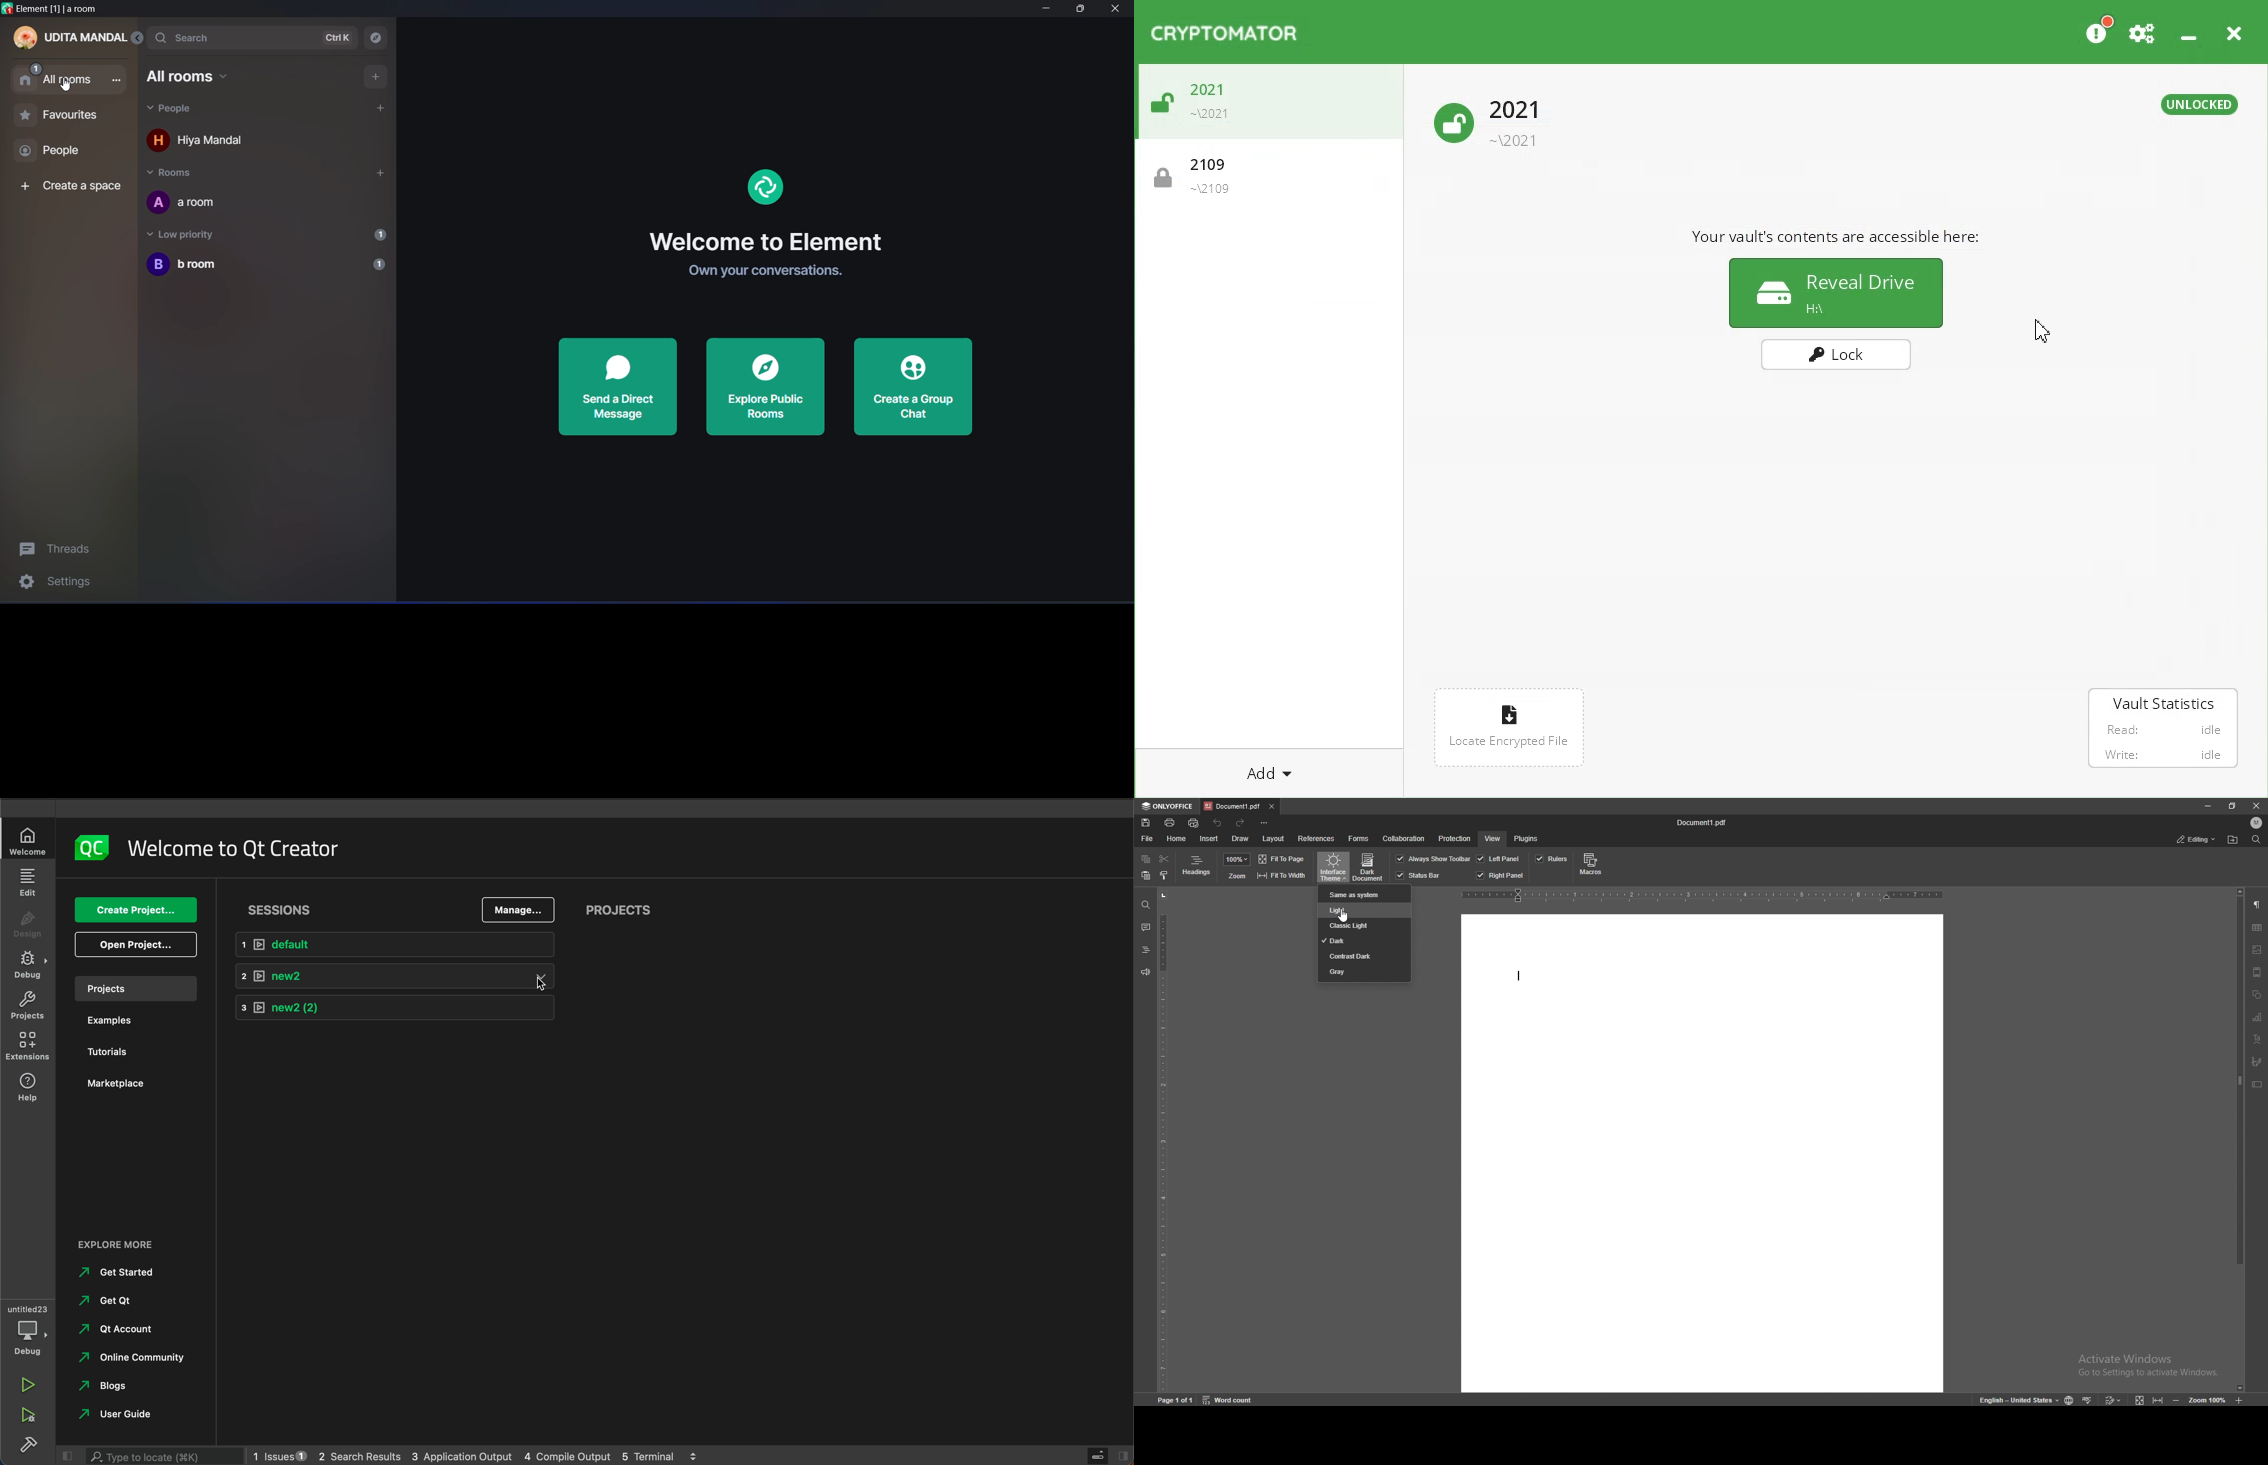  I want to click on Ctrl K, so click(339, 38).